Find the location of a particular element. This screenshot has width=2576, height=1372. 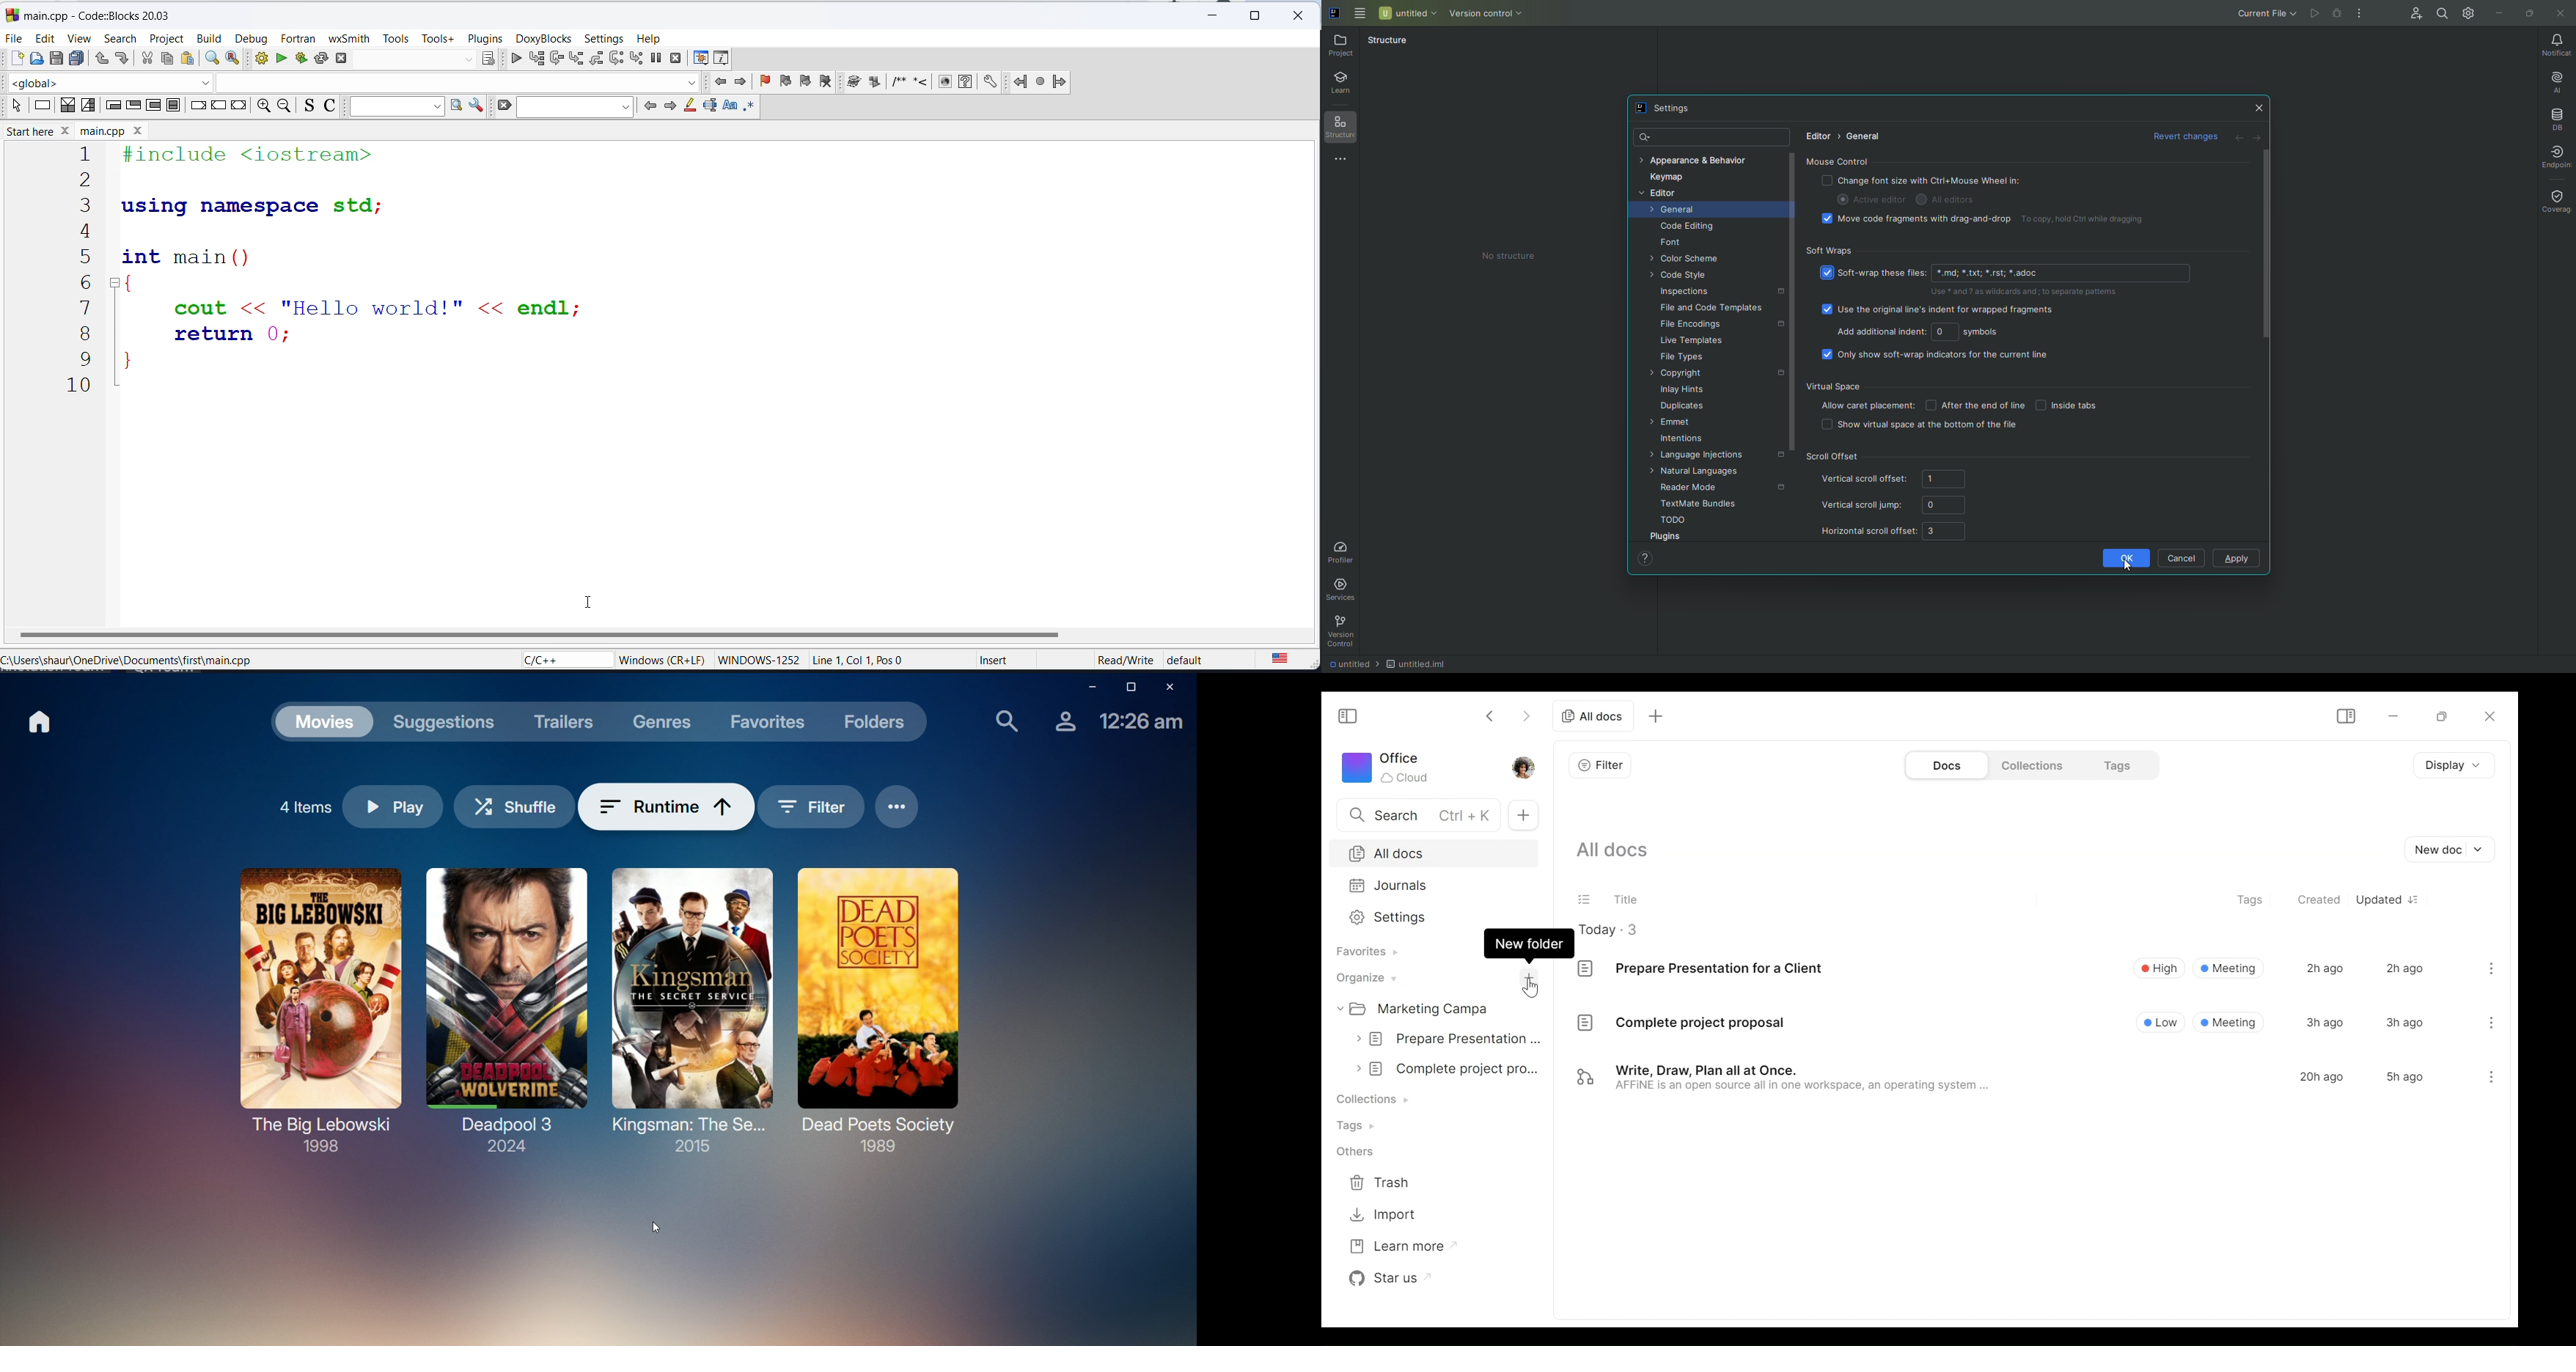

toggle source is located at coordinates (306, 107).